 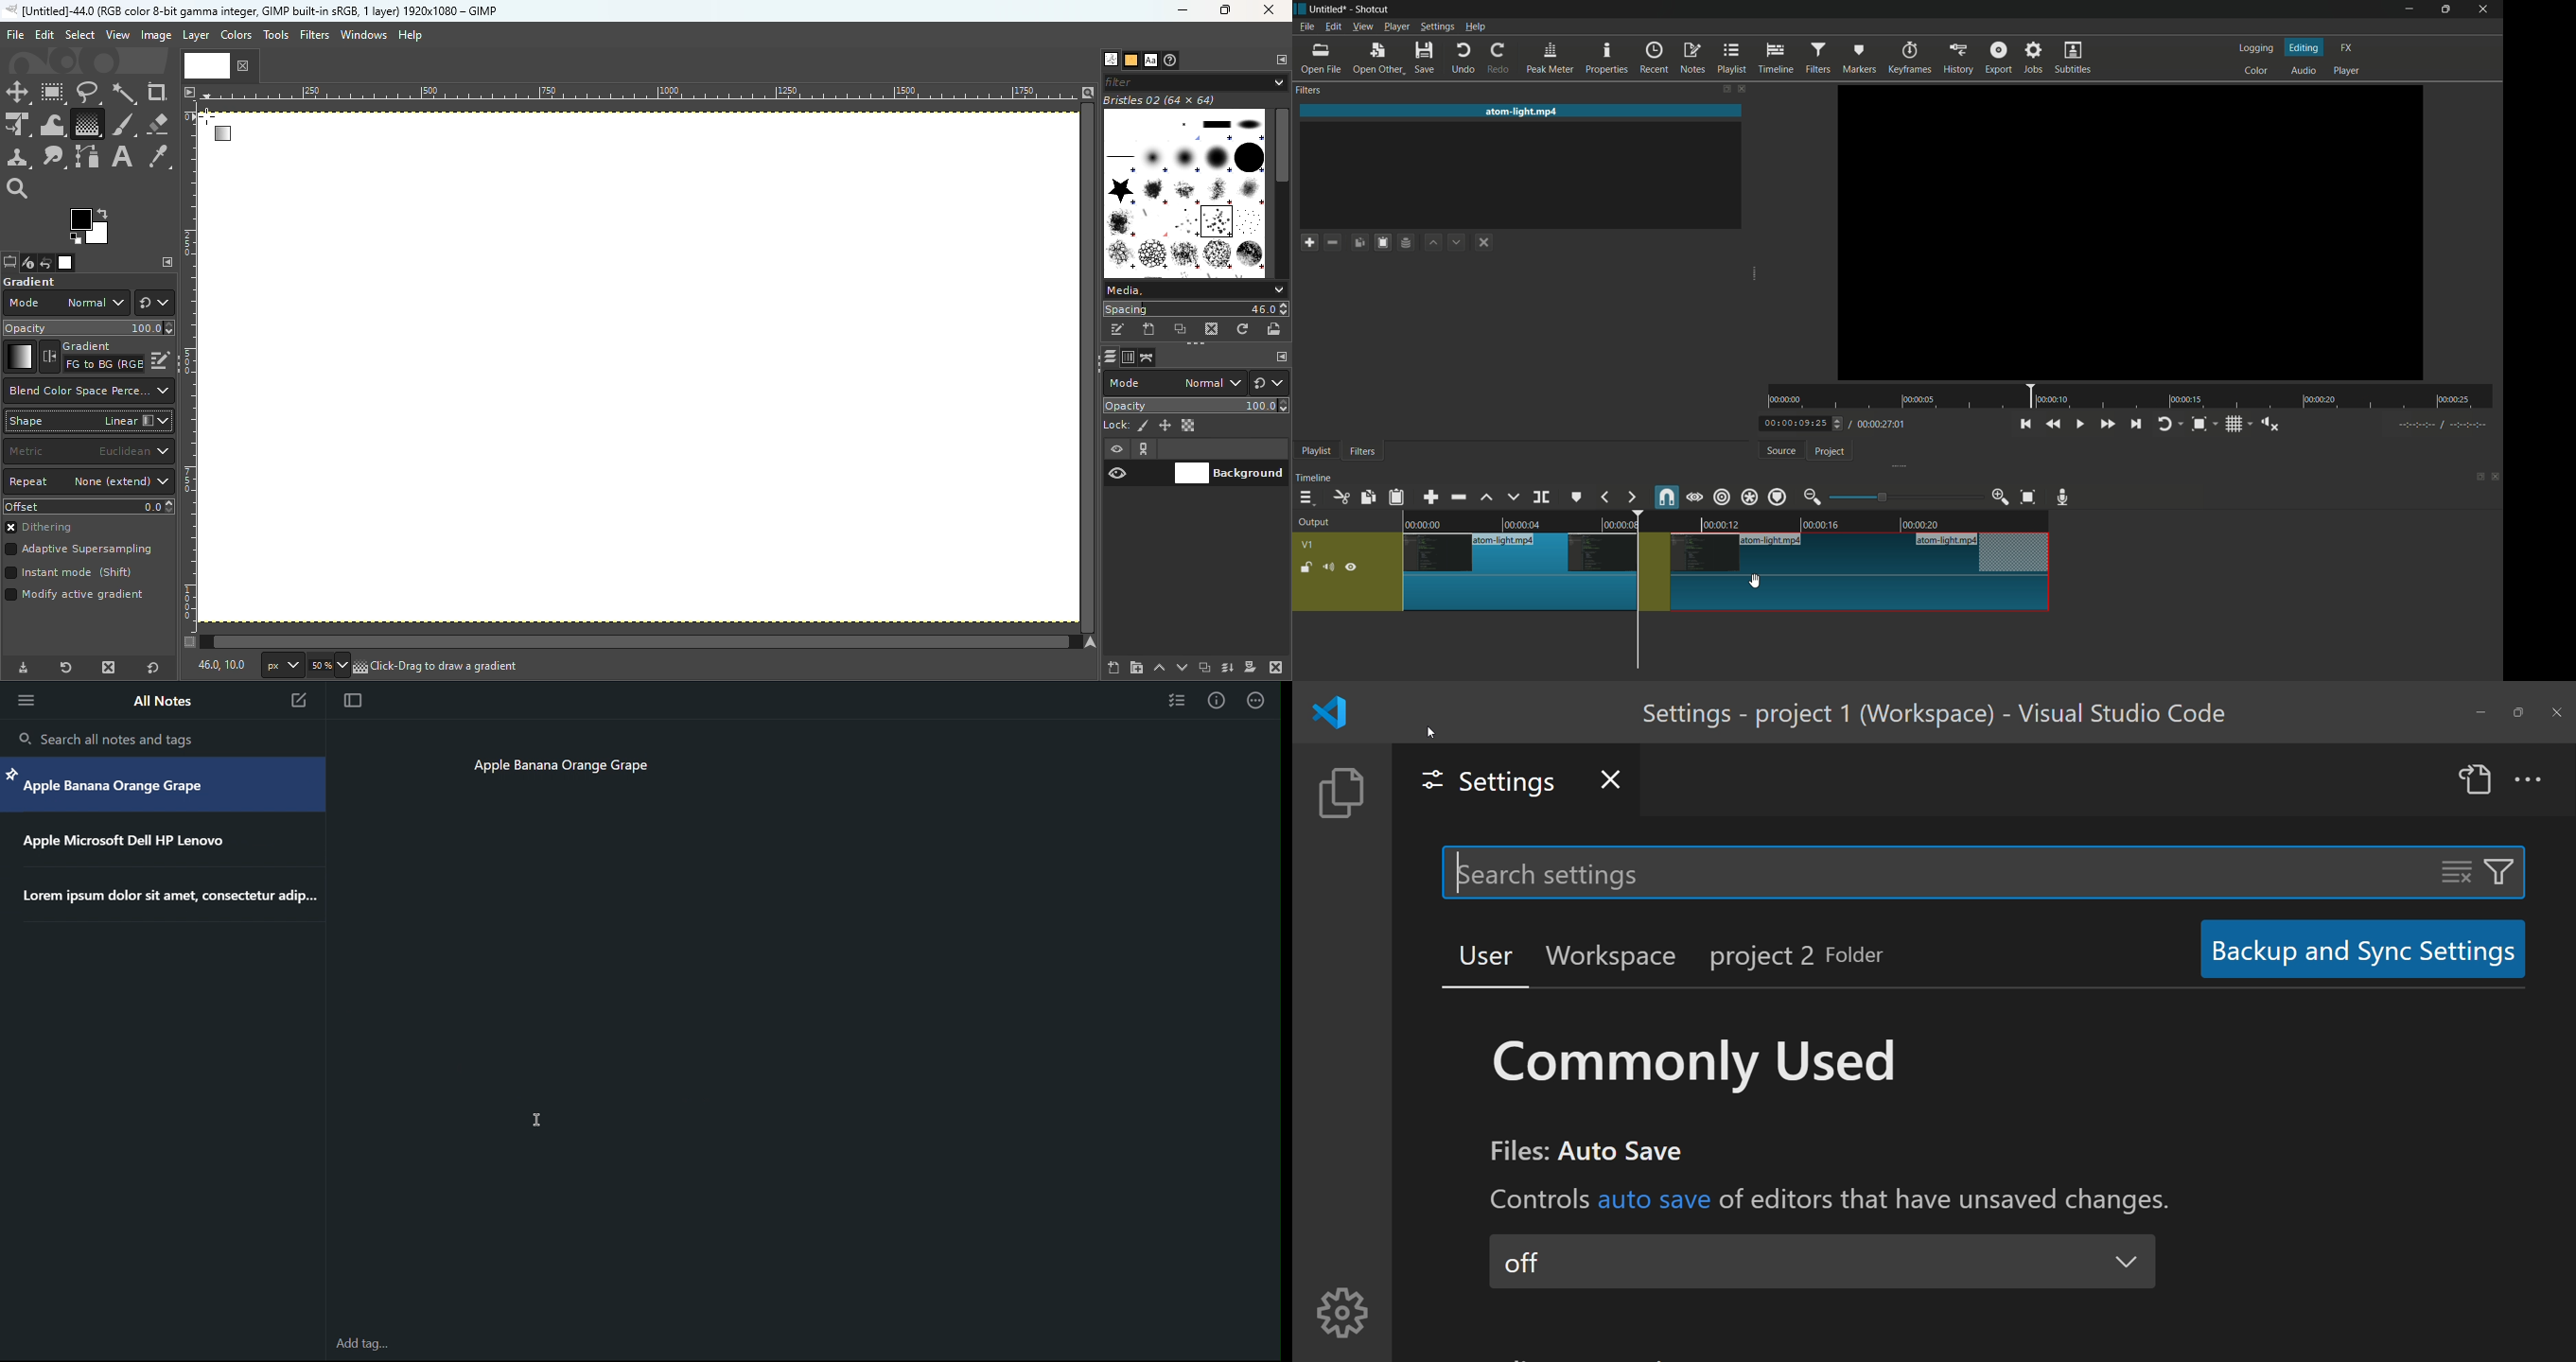 What do you see at coordinates (451, 667) in the screenshot?
I see `click drag to draw a gradient` at bounding box center [451, 667].